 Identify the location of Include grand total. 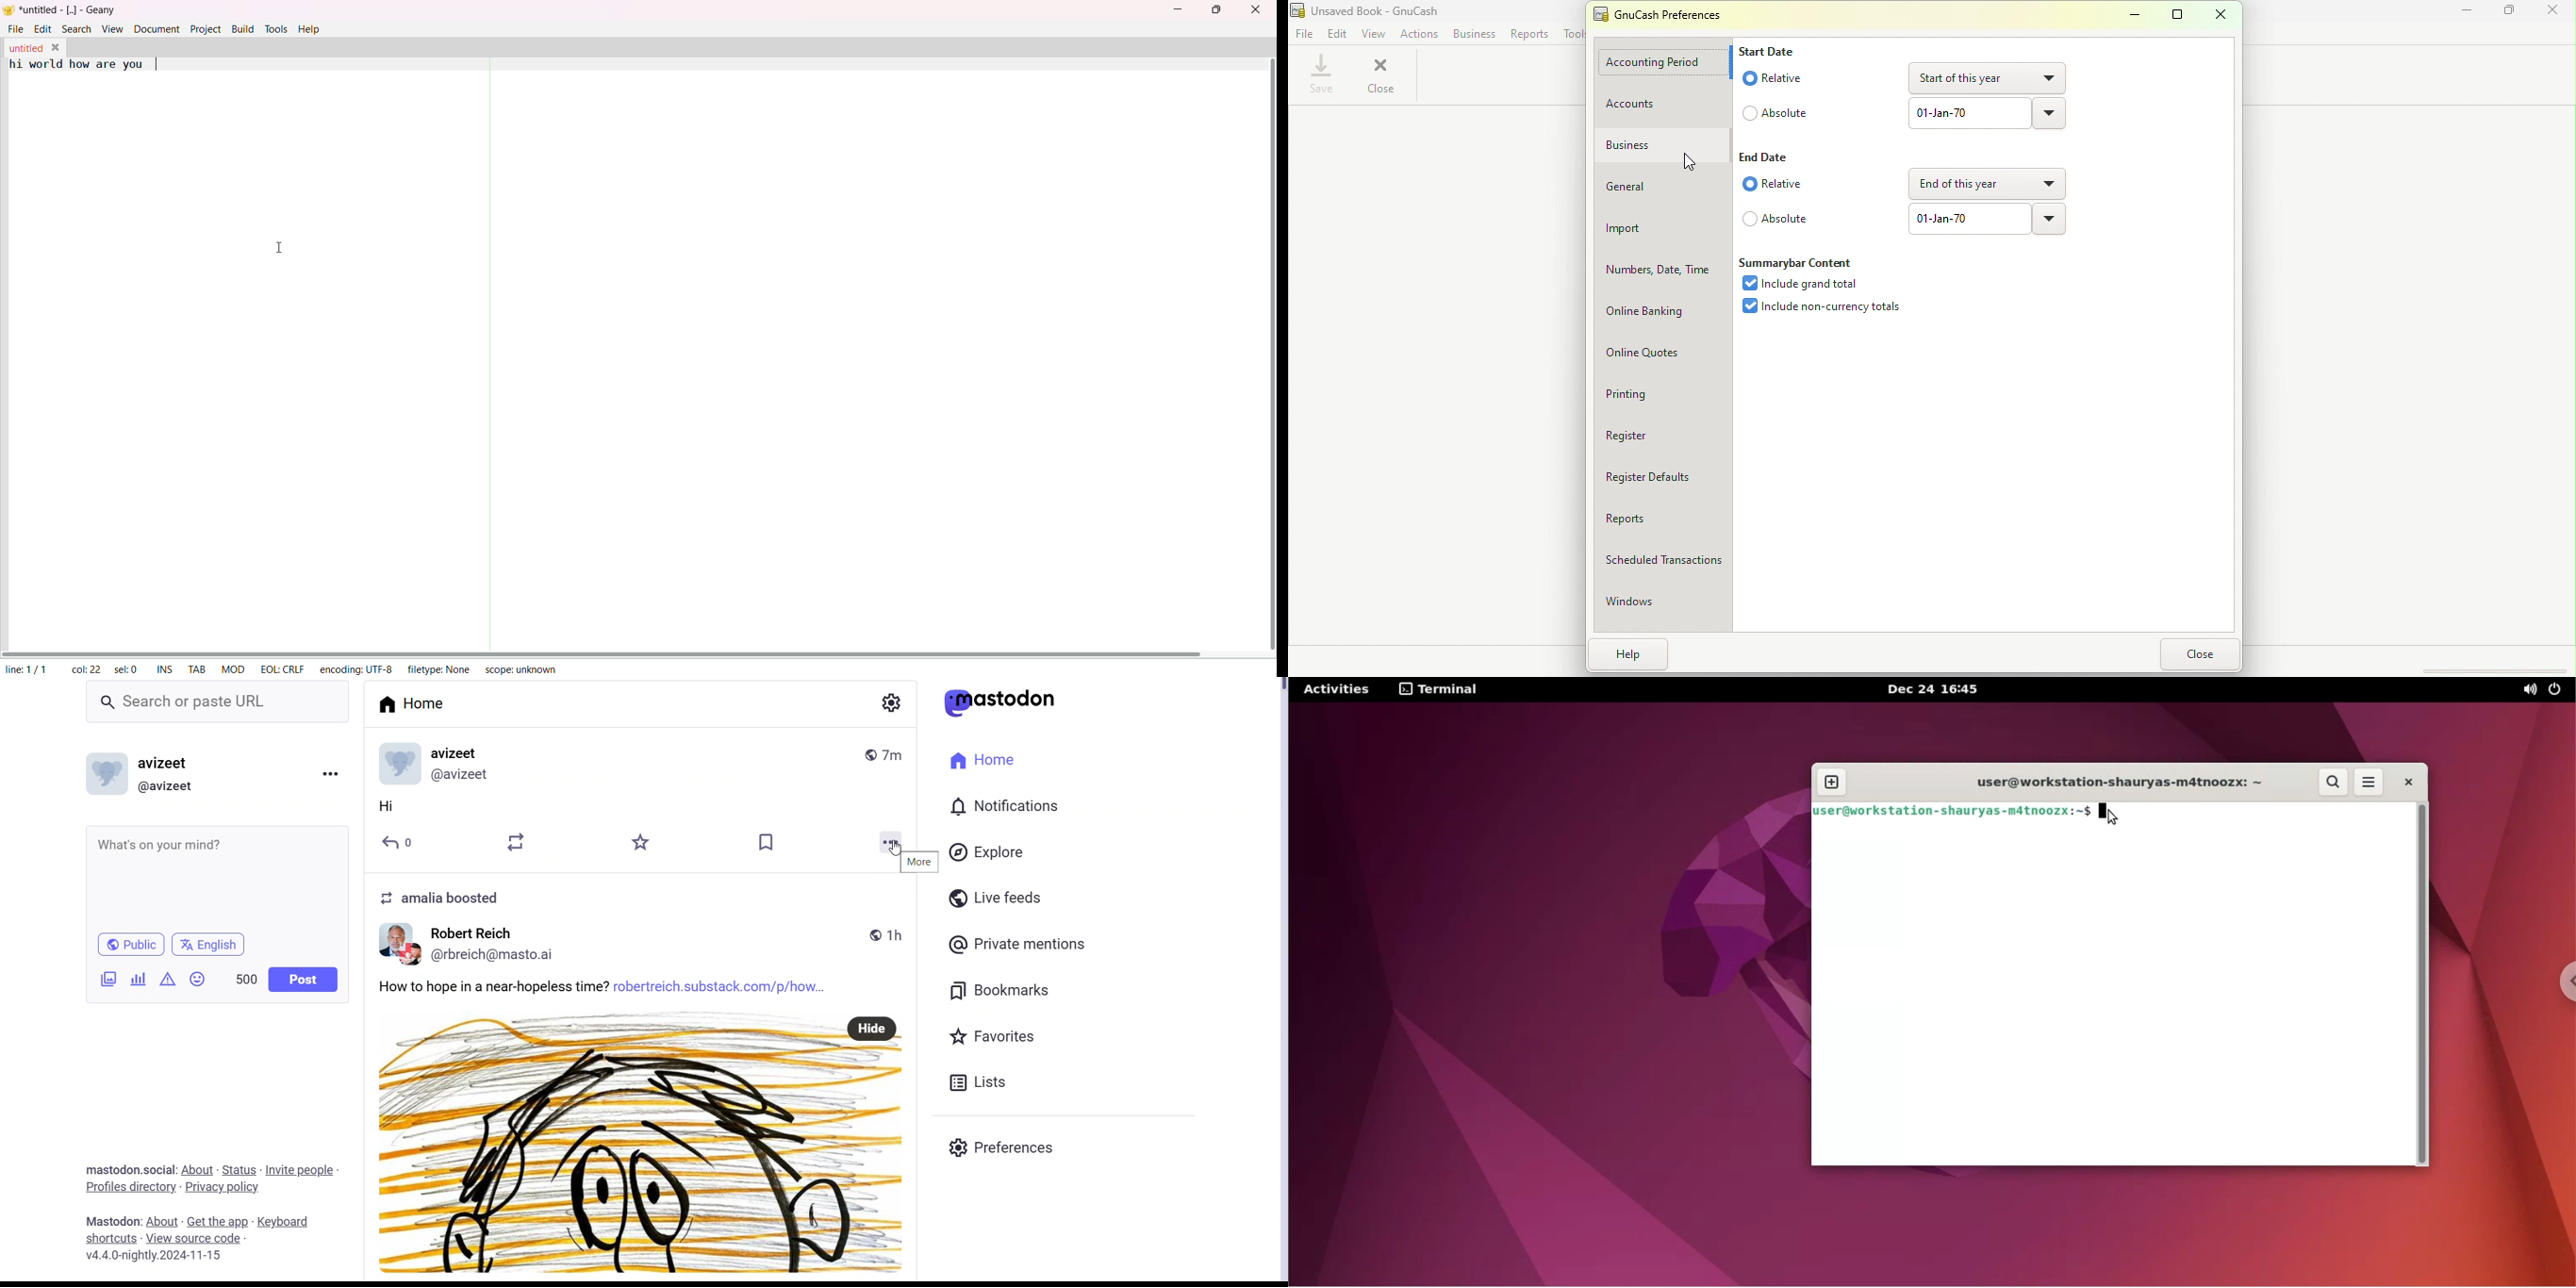
(1808, 284).